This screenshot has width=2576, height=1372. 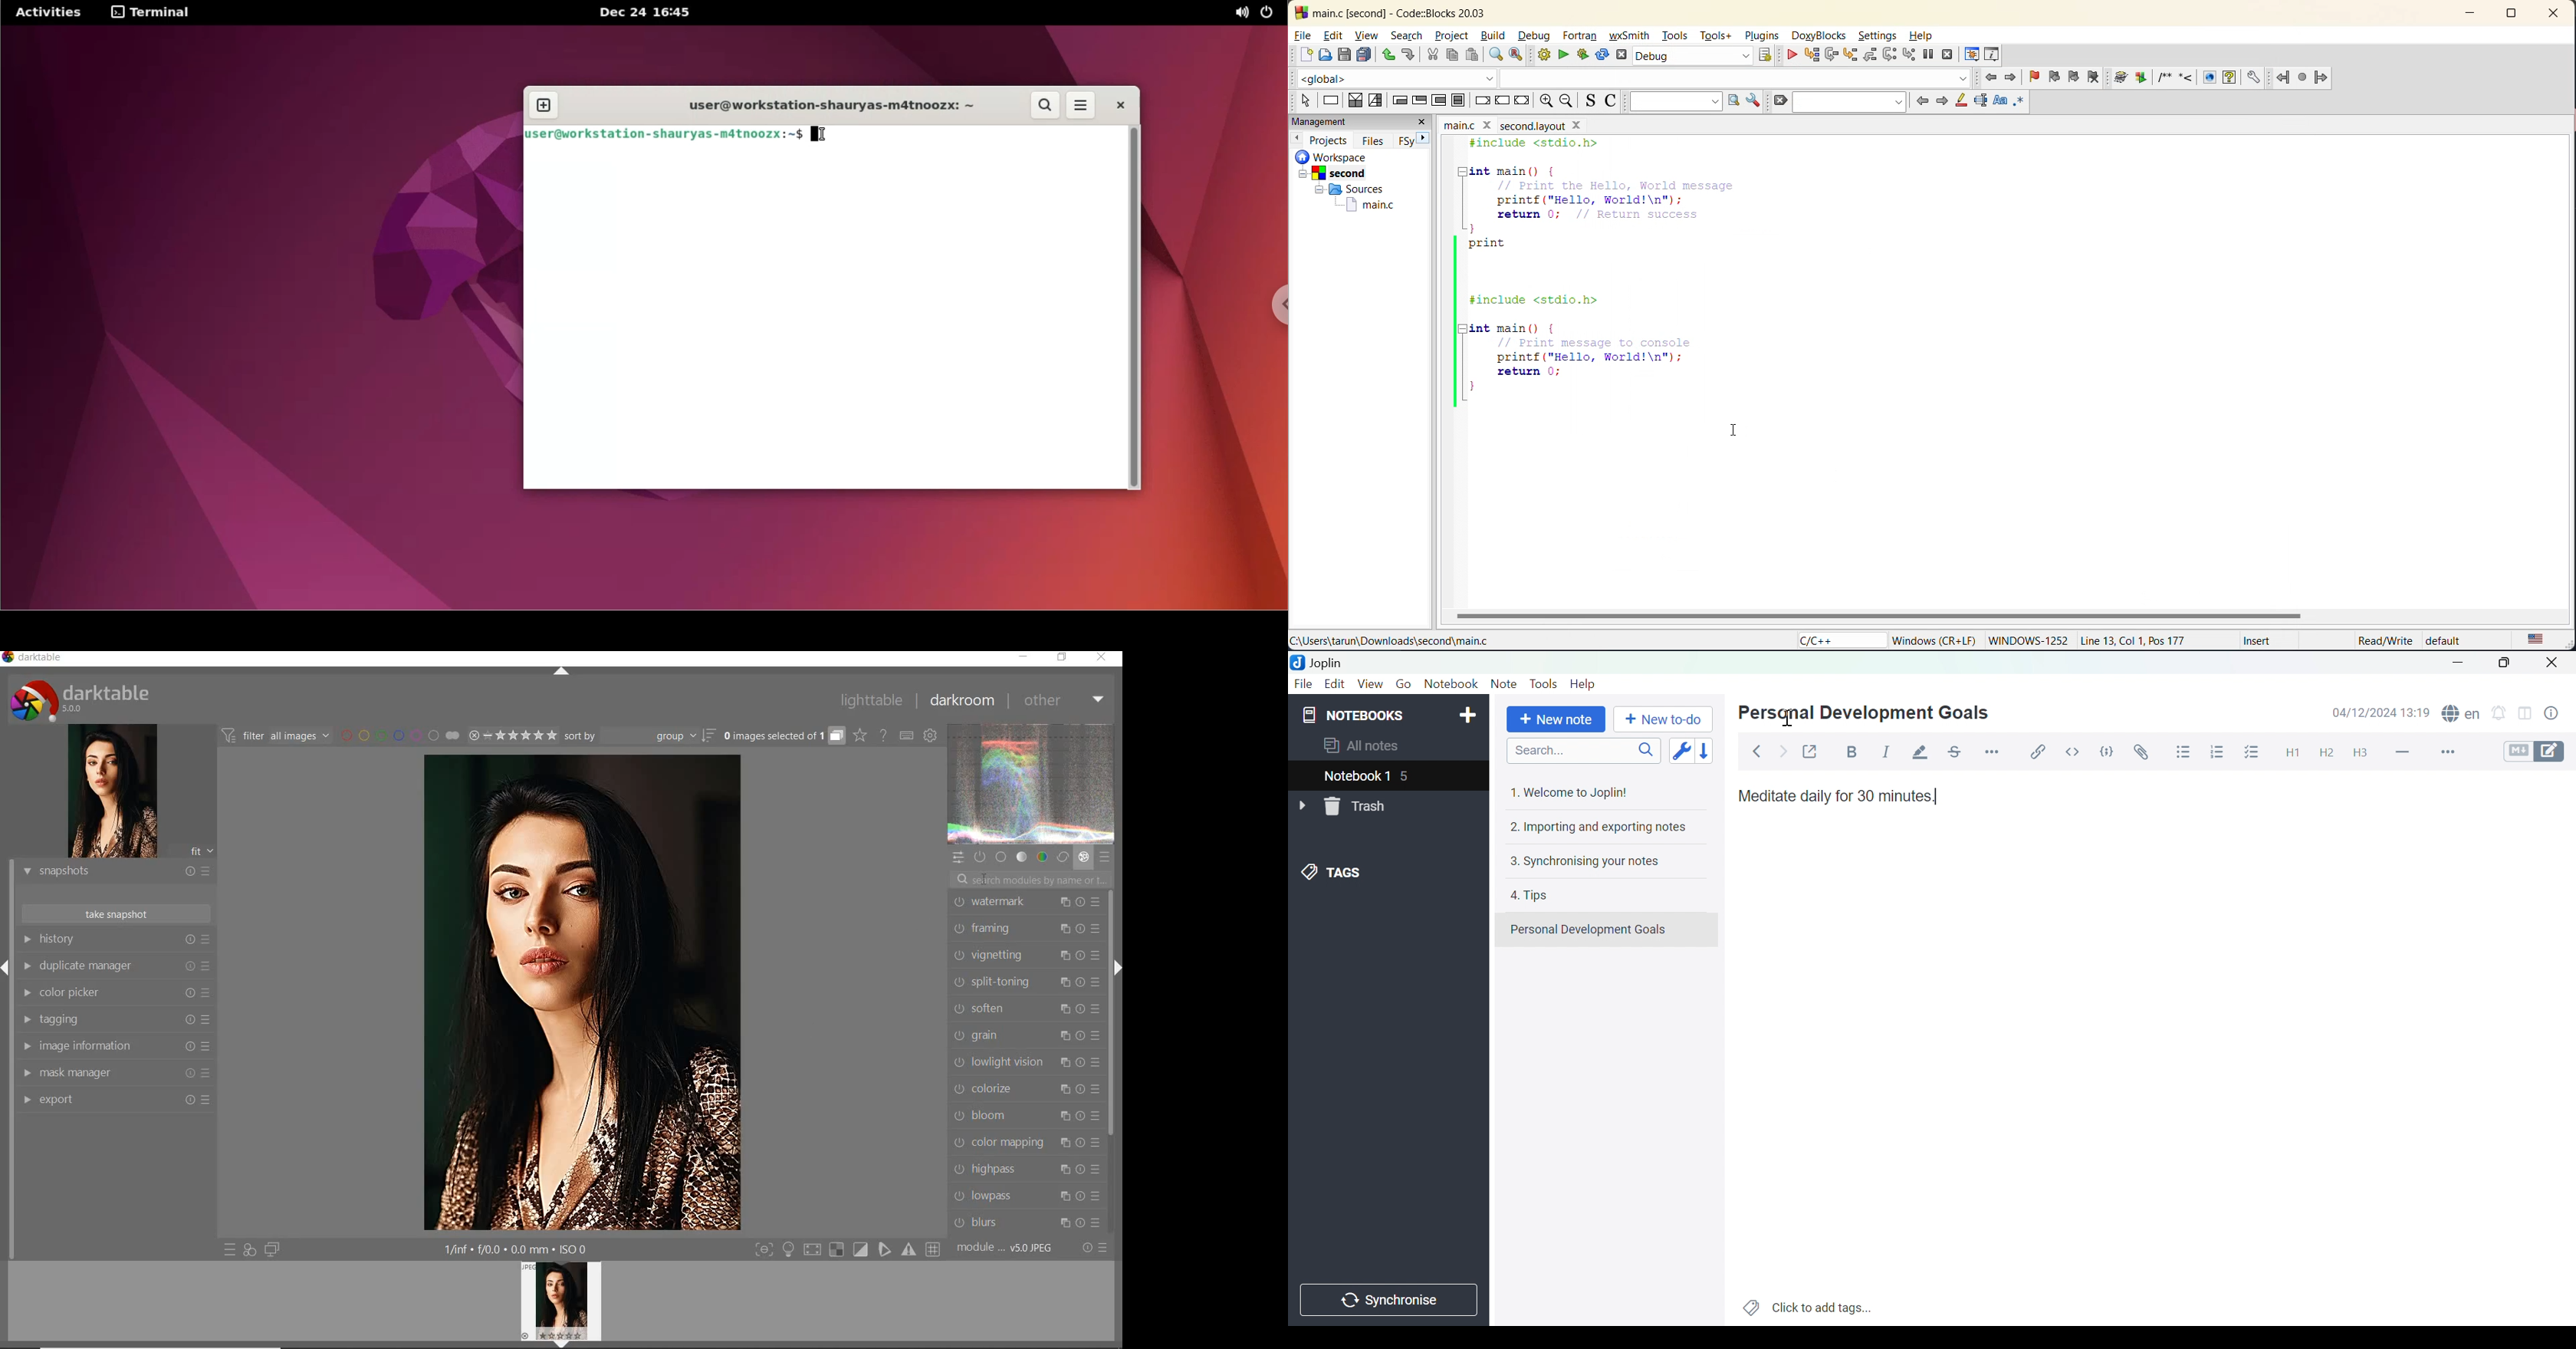 I want to click on COLOR PICKER, so click(x=114, y=994).